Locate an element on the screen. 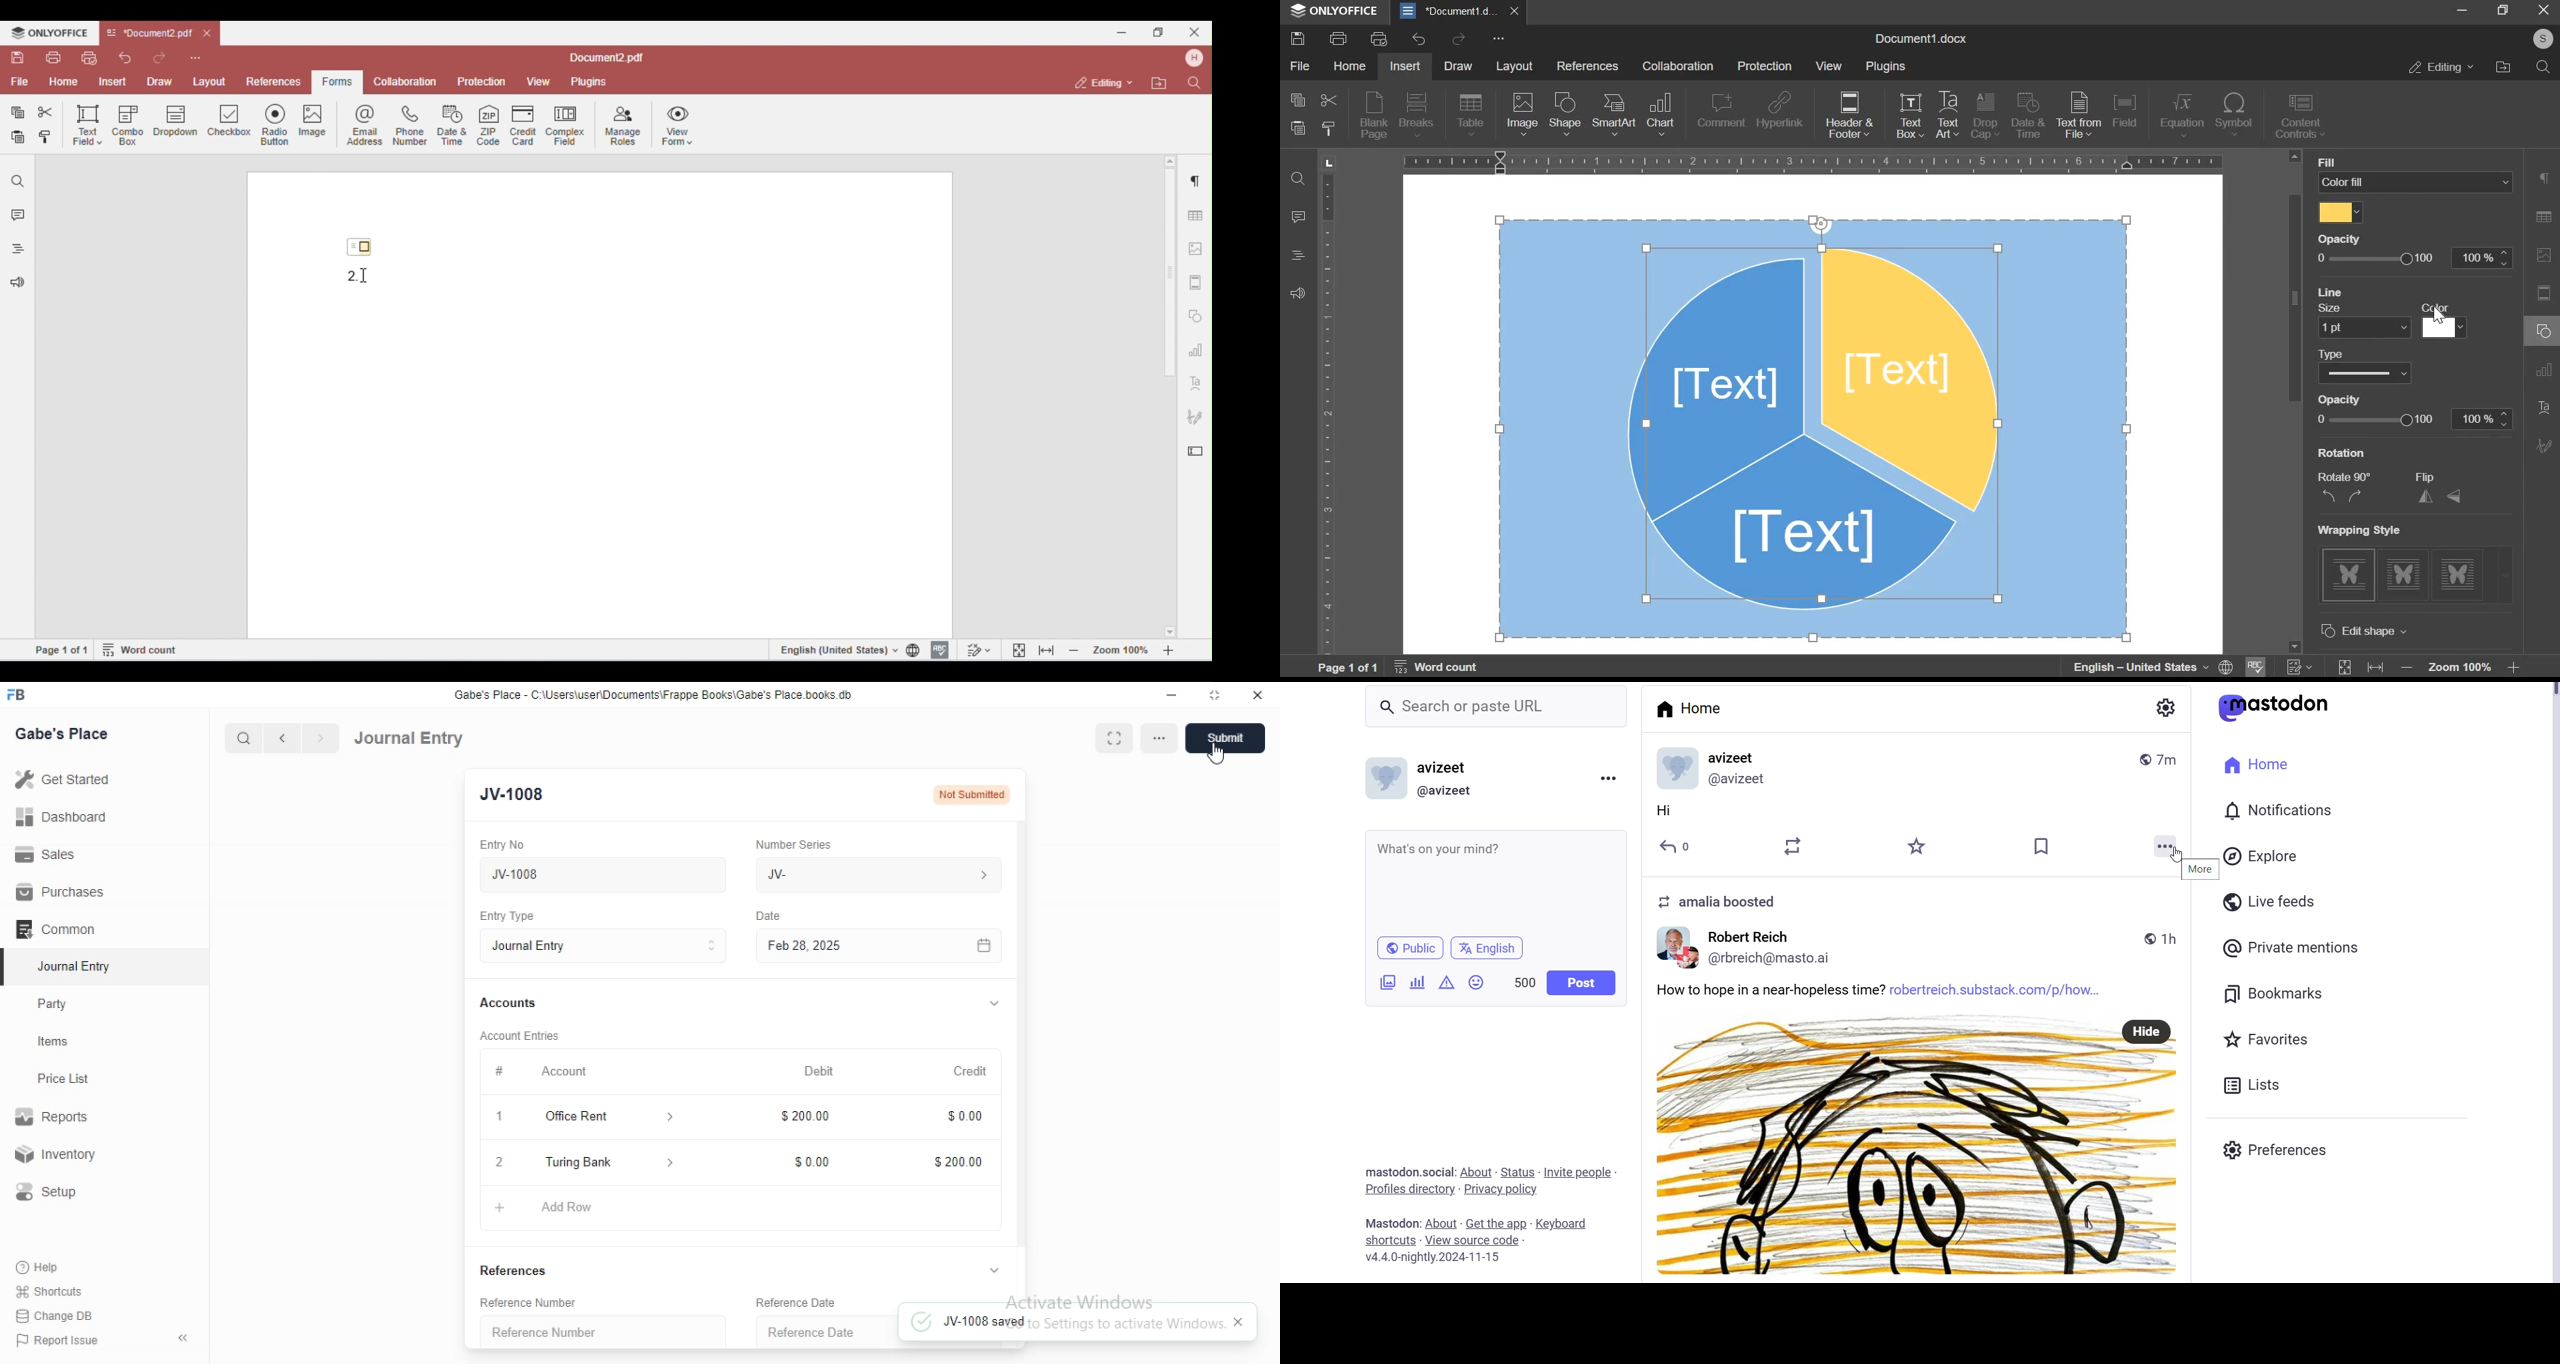 The height and width of the screenshot is (1372, 2576). $200.00 is located at coordinates (806, 1115).